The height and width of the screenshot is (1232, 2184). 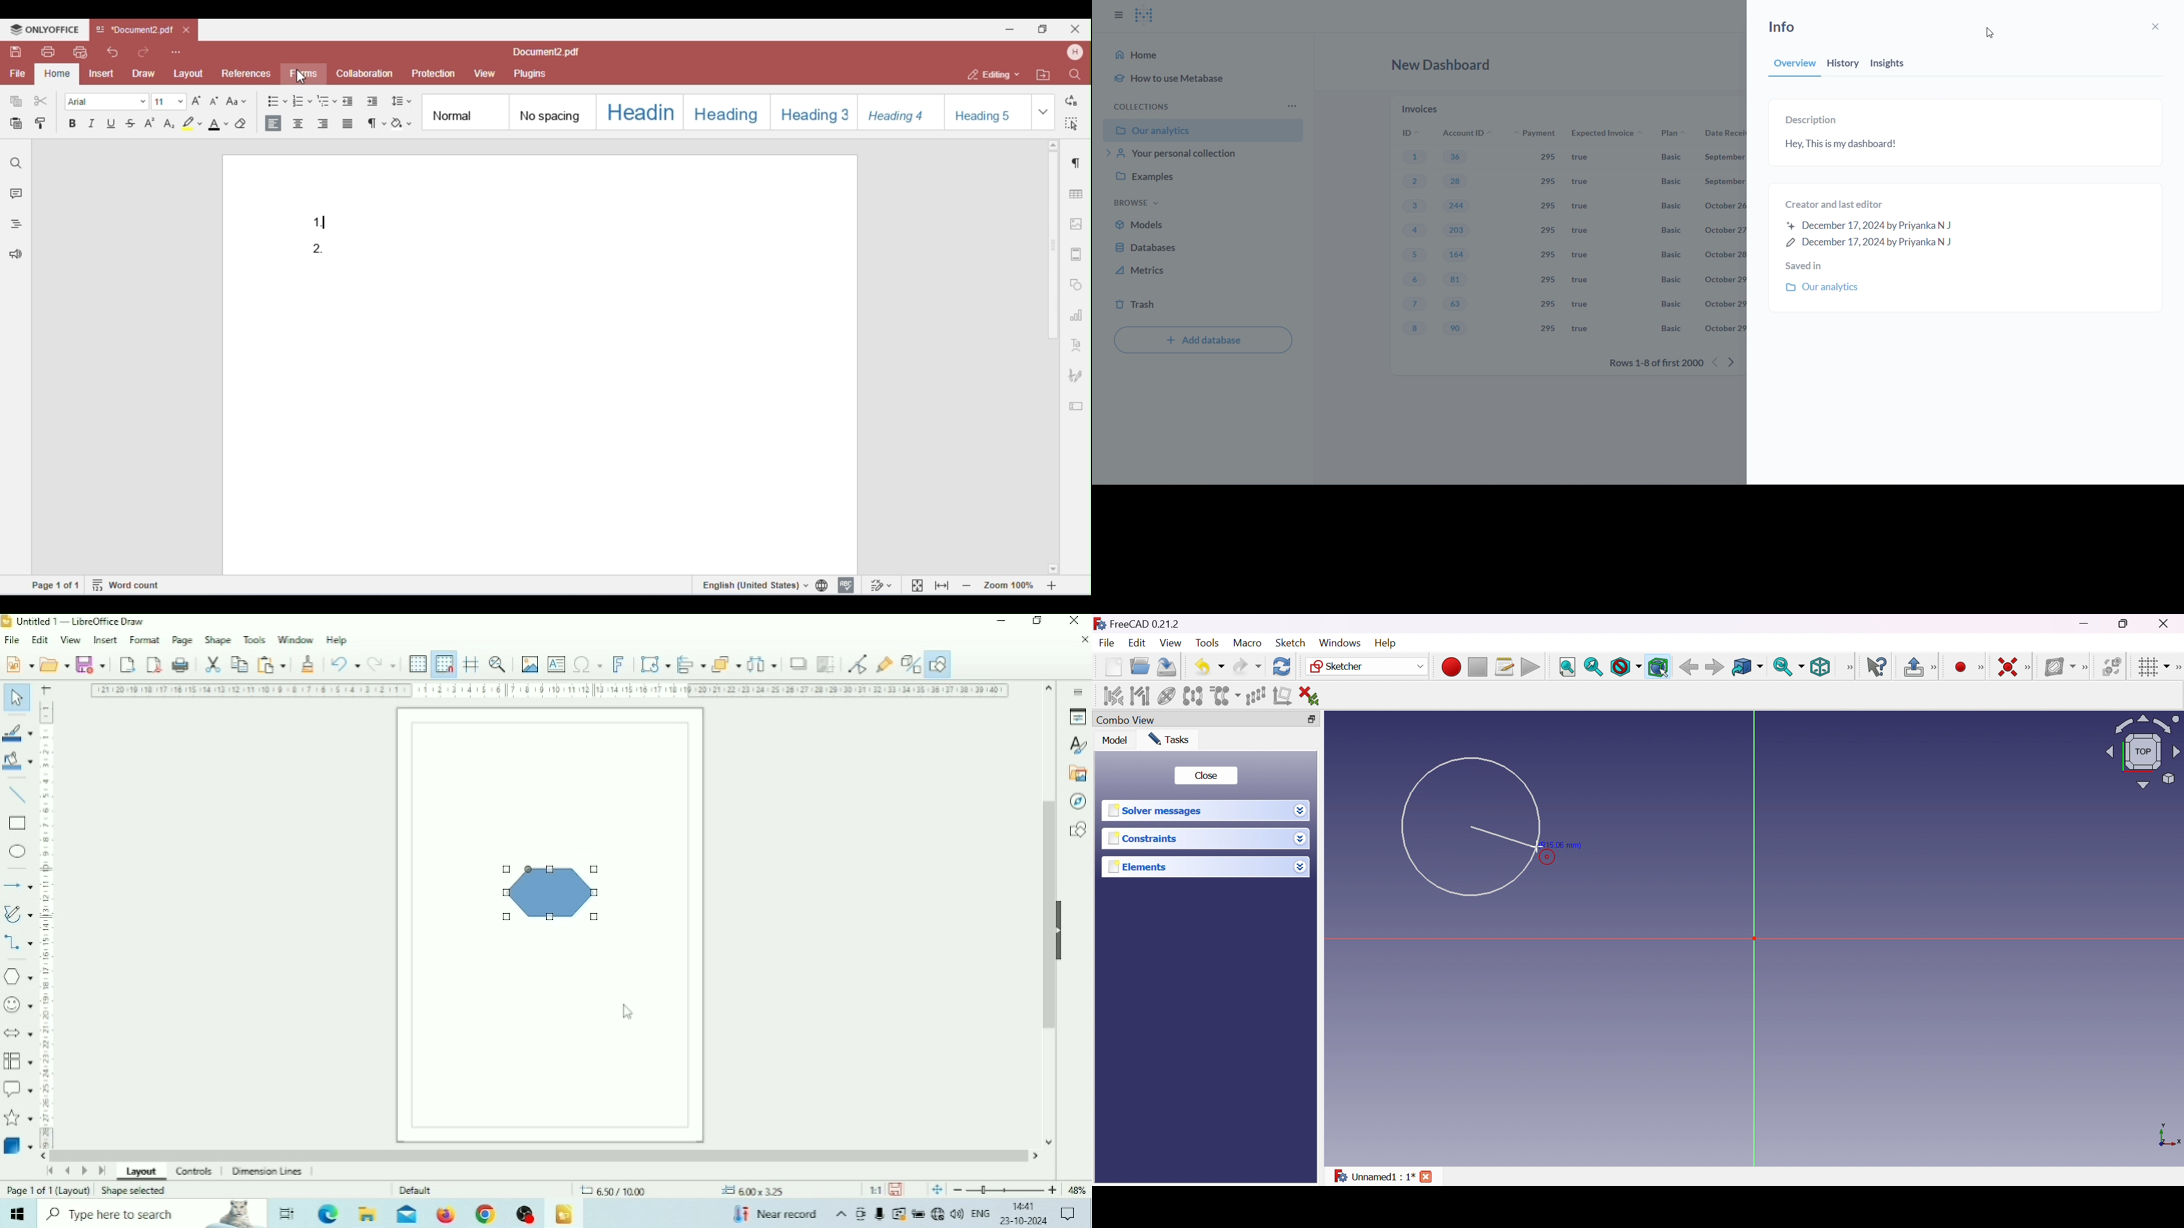 What do you see at coordinates (17, 885) in the screenshot?
I see `Lines and Arrows` at bounding box center [17, 885].